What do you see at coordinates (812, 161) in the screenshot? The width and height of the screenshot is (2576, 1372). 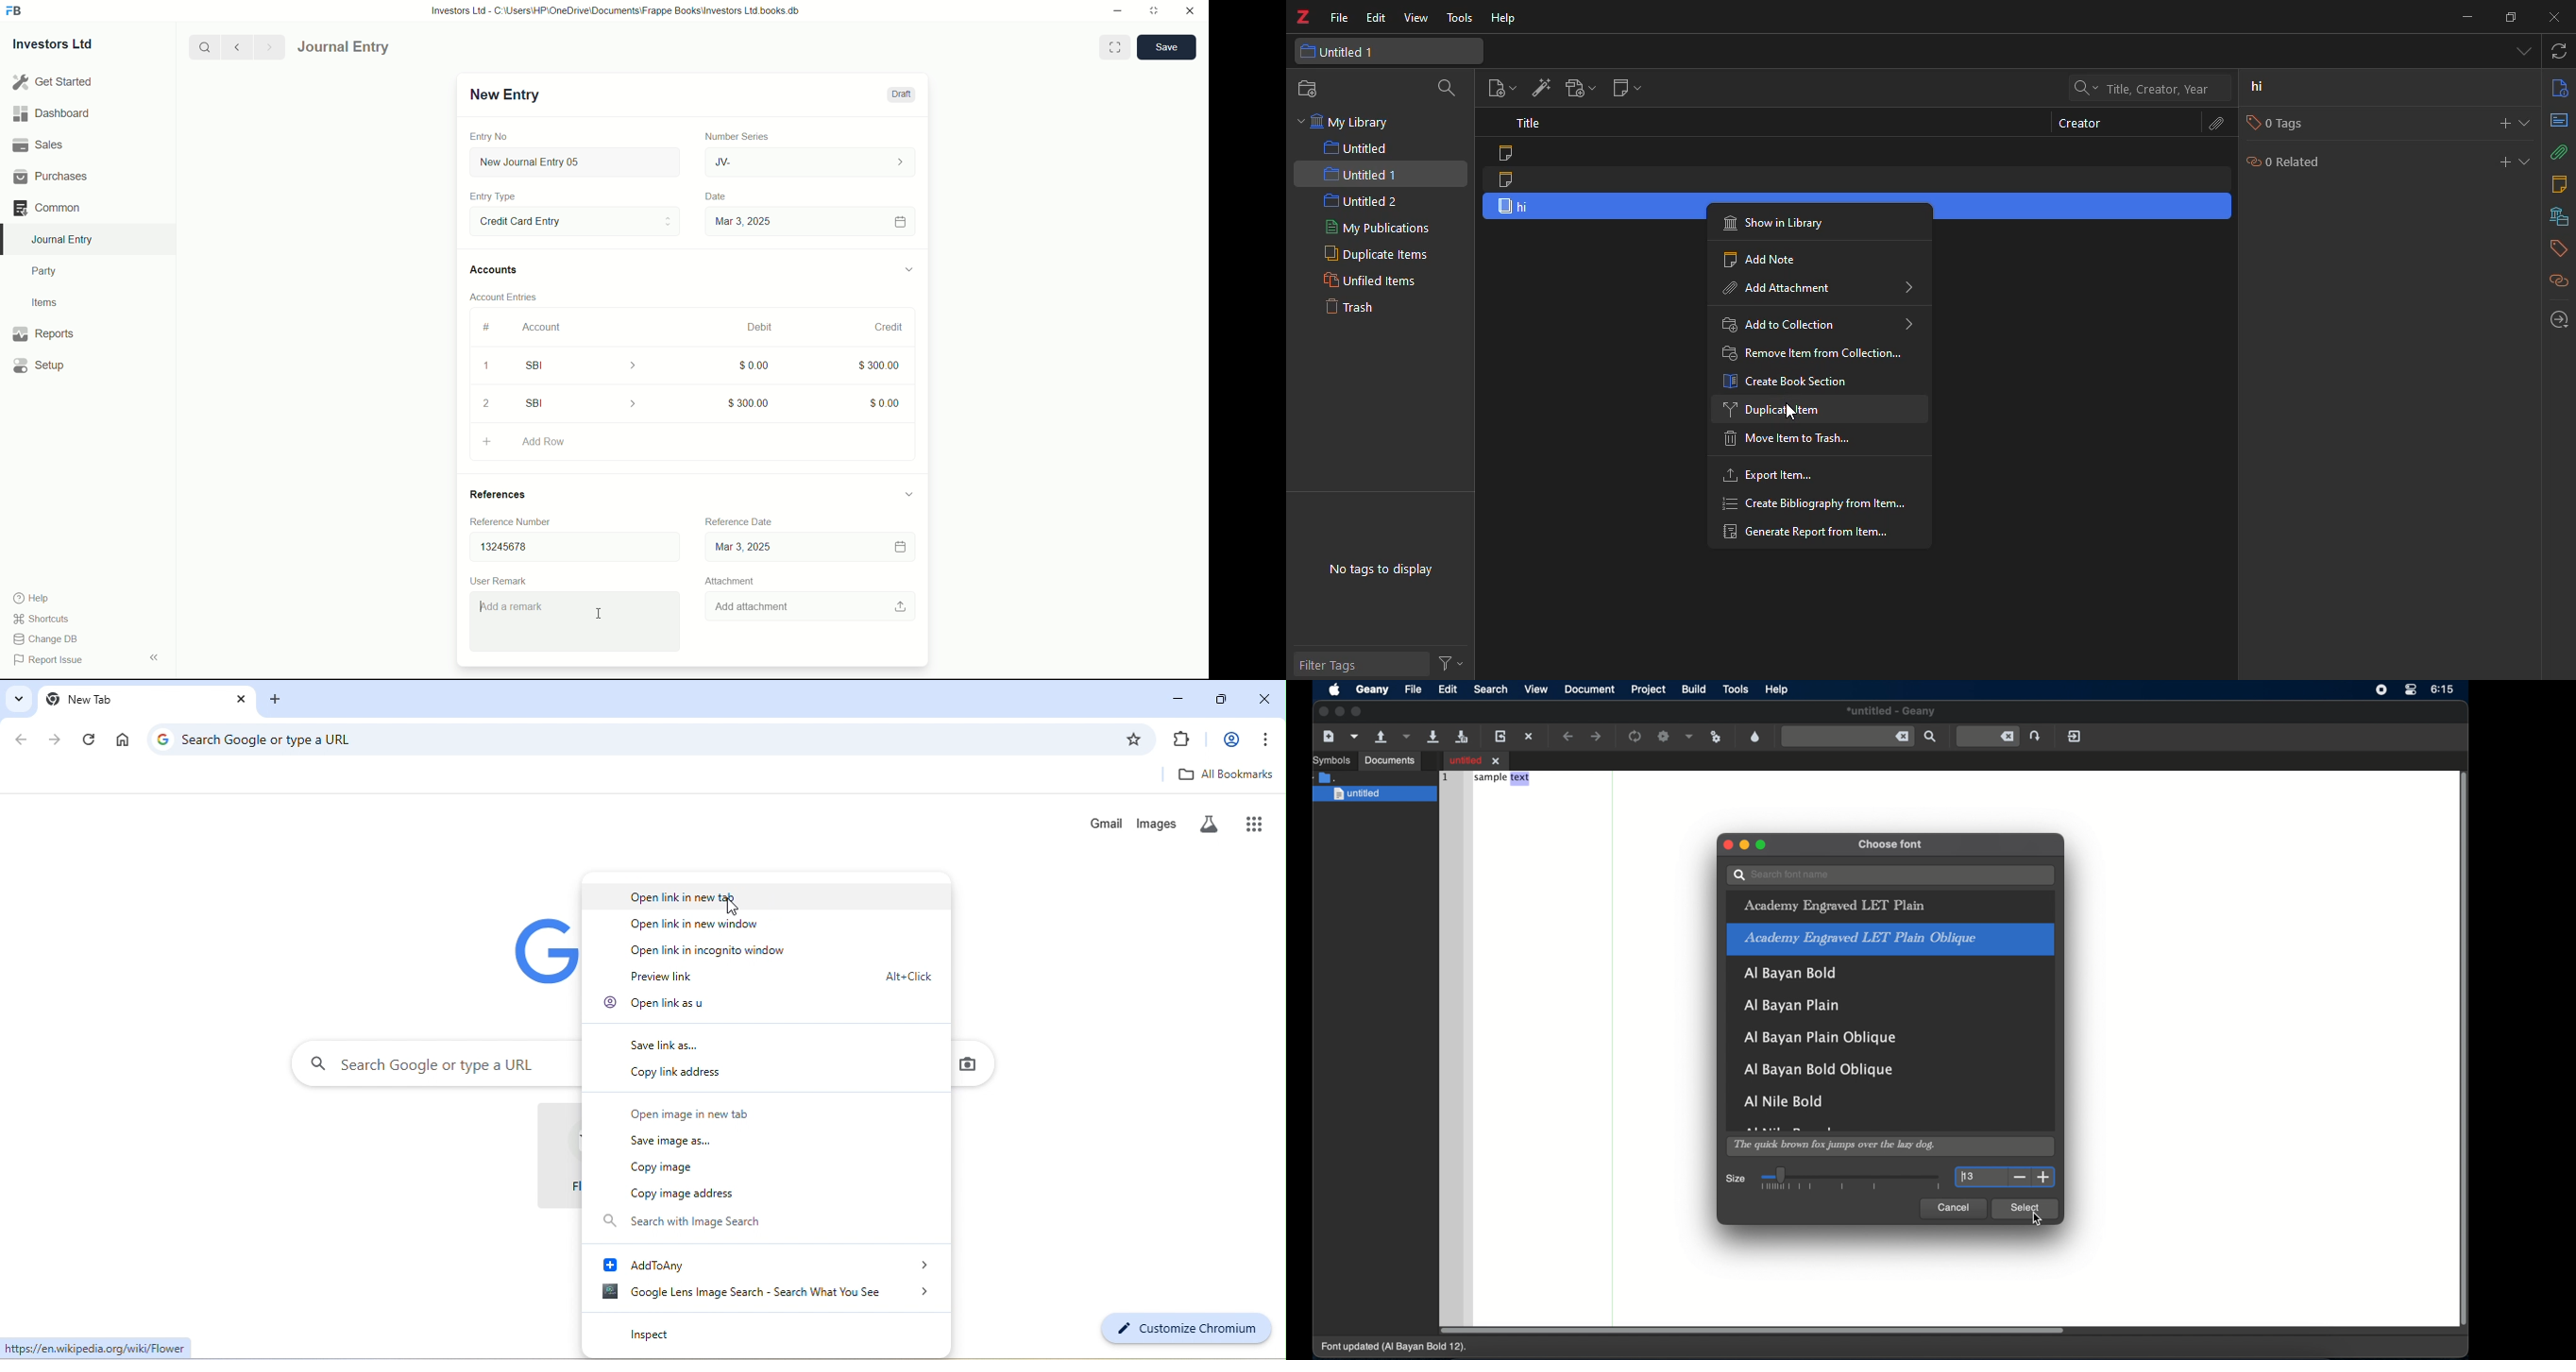 I see `JV` at bounding box center [812, 161].